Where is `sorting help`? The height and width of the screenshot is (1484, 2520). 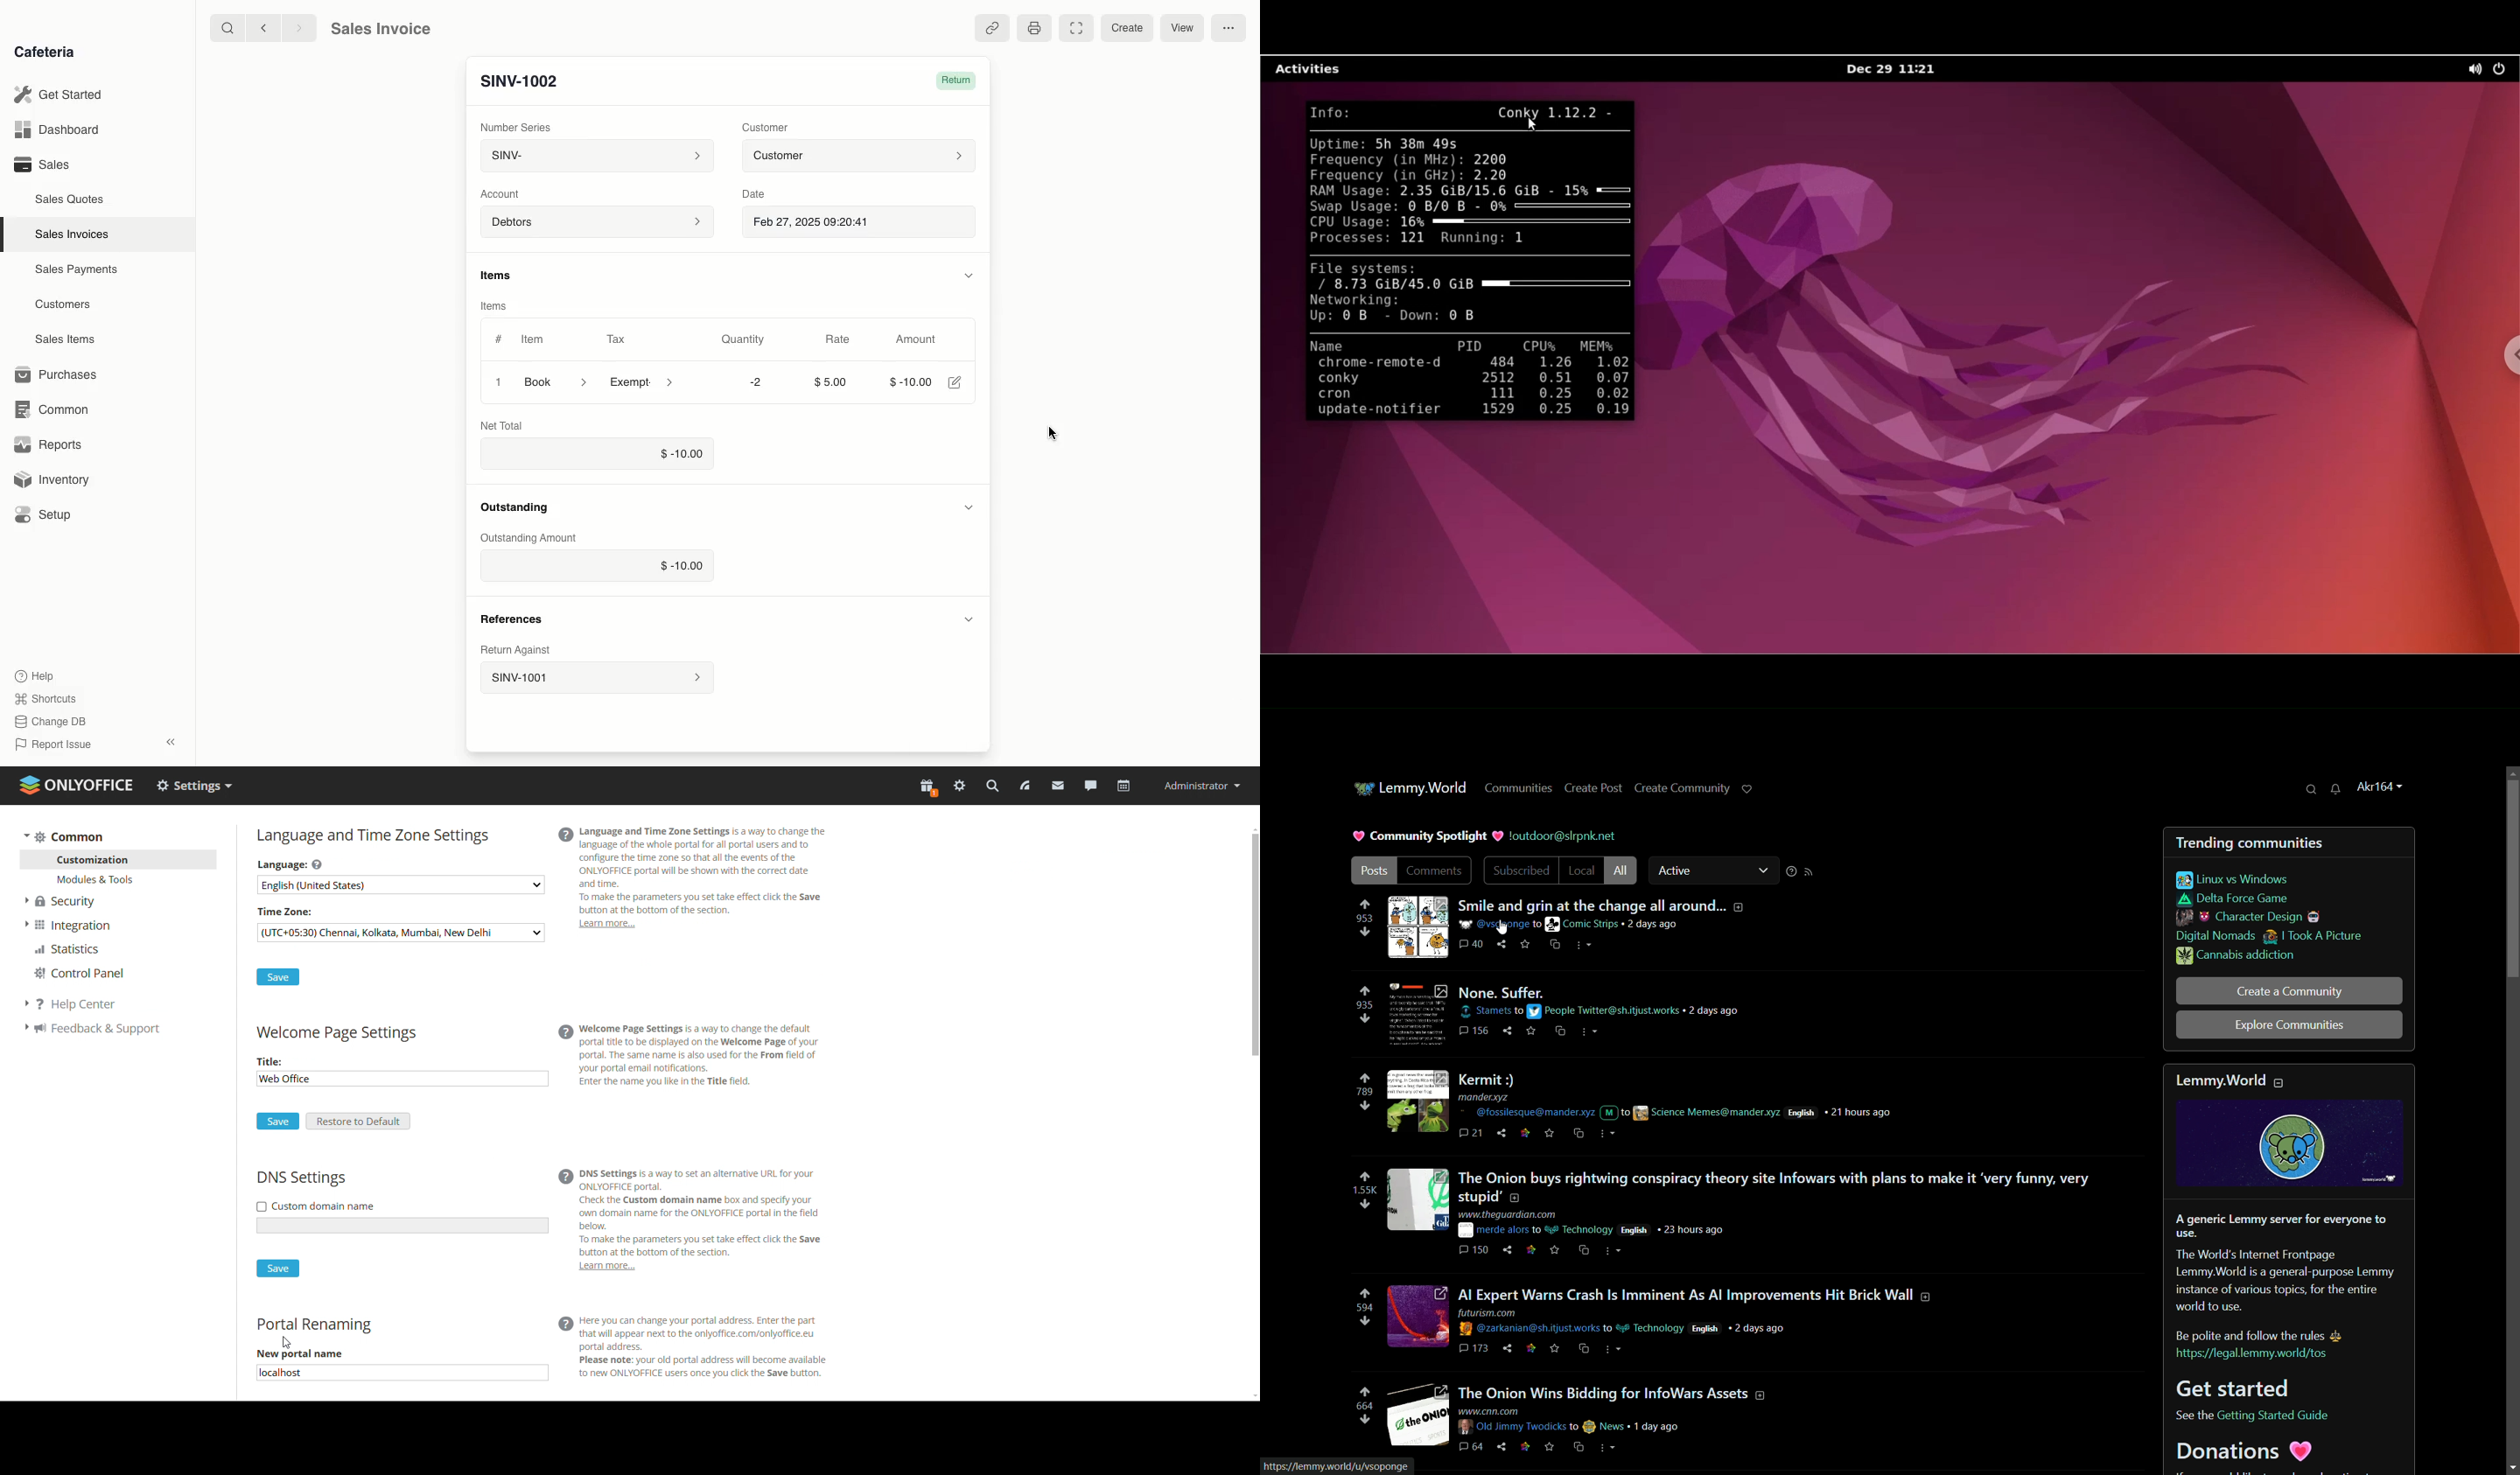
sorting help is located at coordinates (1791, 871).